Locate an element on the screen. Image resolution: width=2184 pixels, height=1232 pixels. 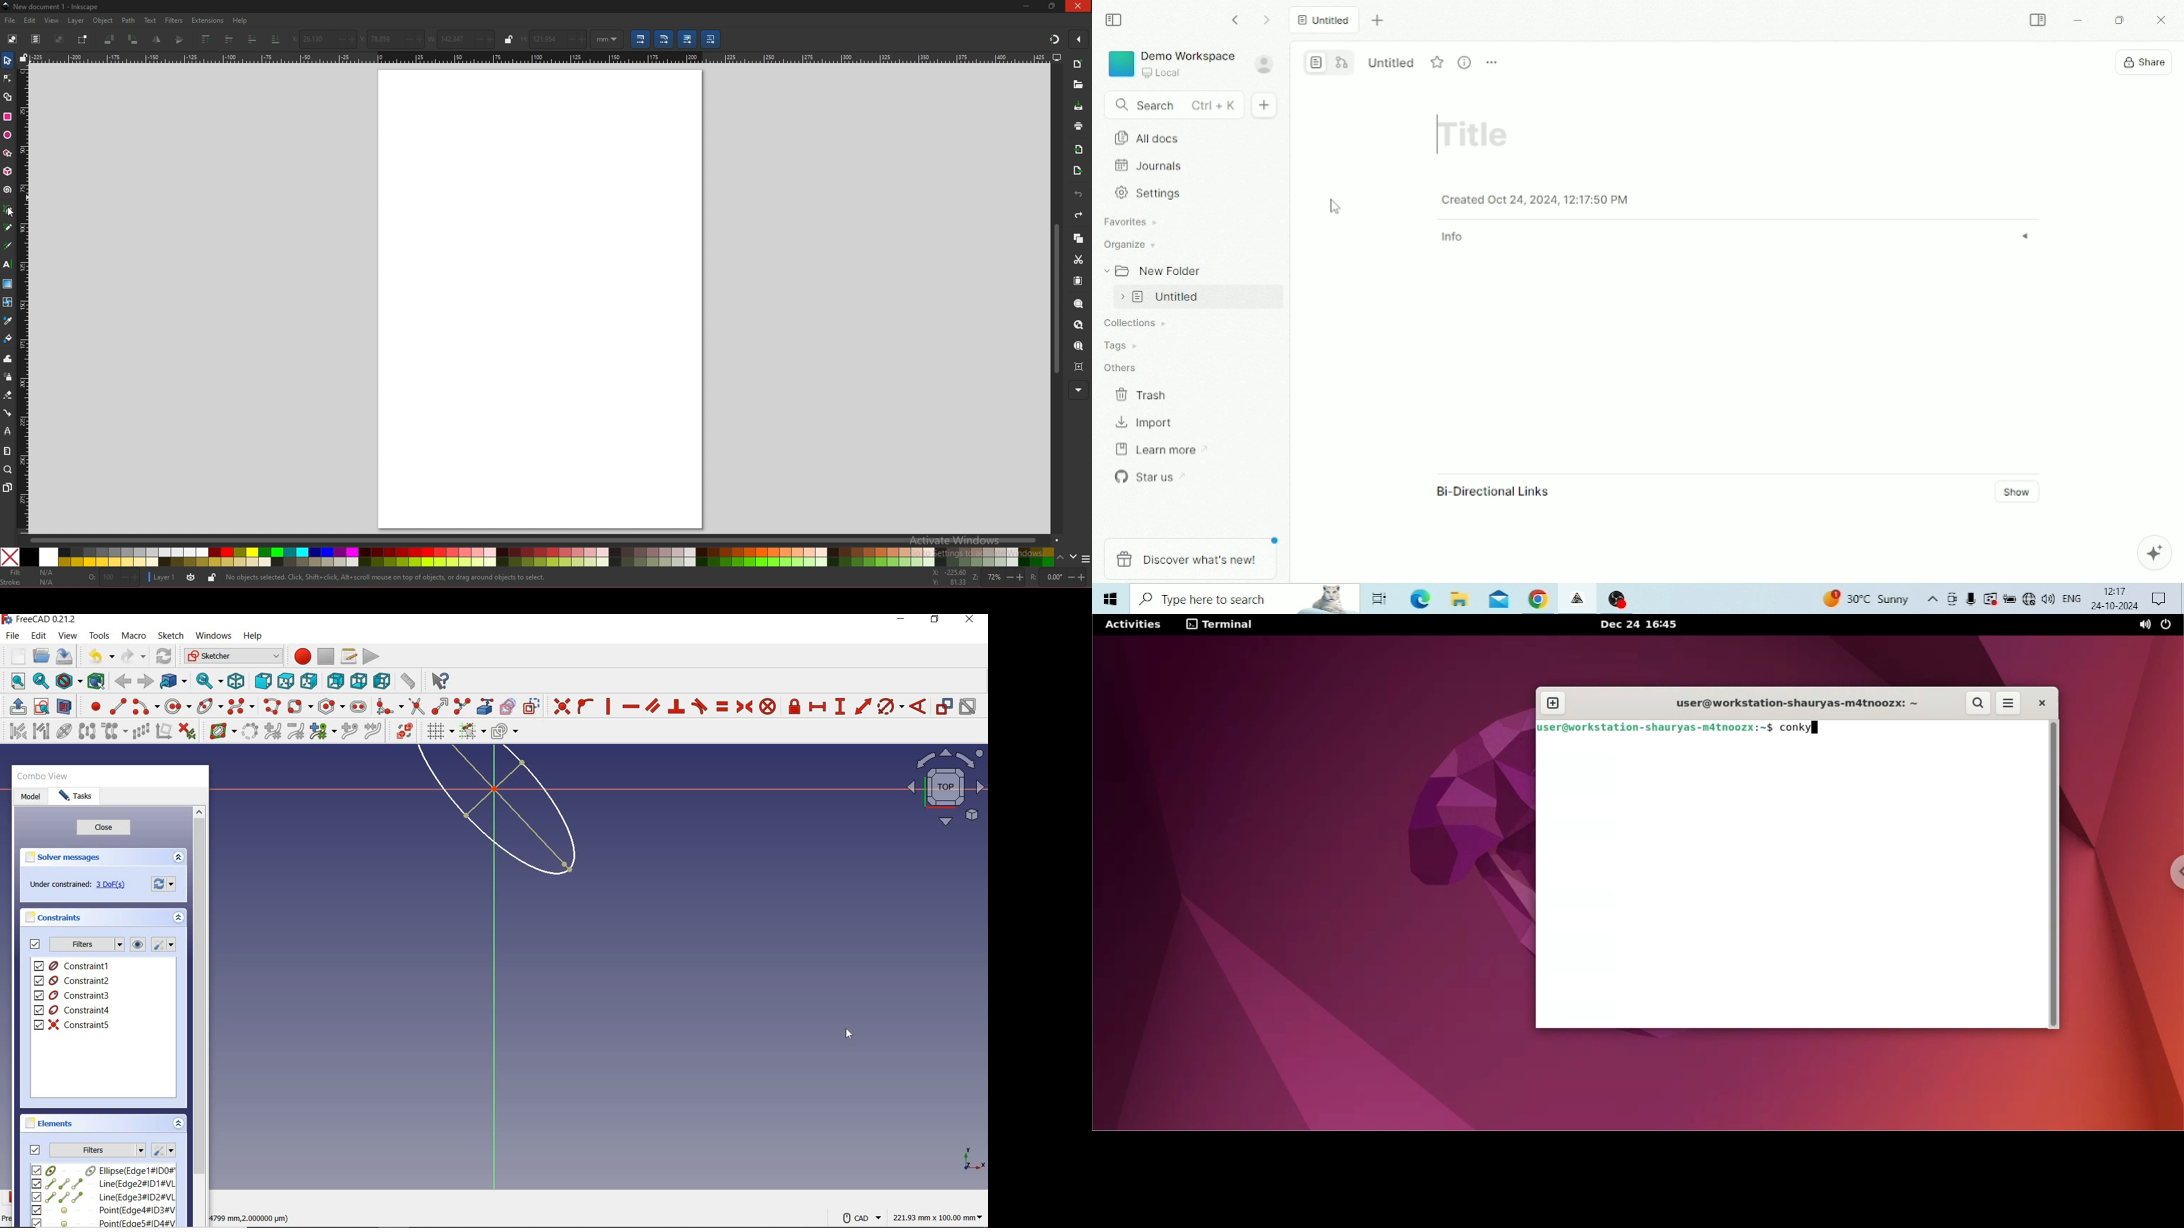
create carbon copy is located at coordinates (508, 705).